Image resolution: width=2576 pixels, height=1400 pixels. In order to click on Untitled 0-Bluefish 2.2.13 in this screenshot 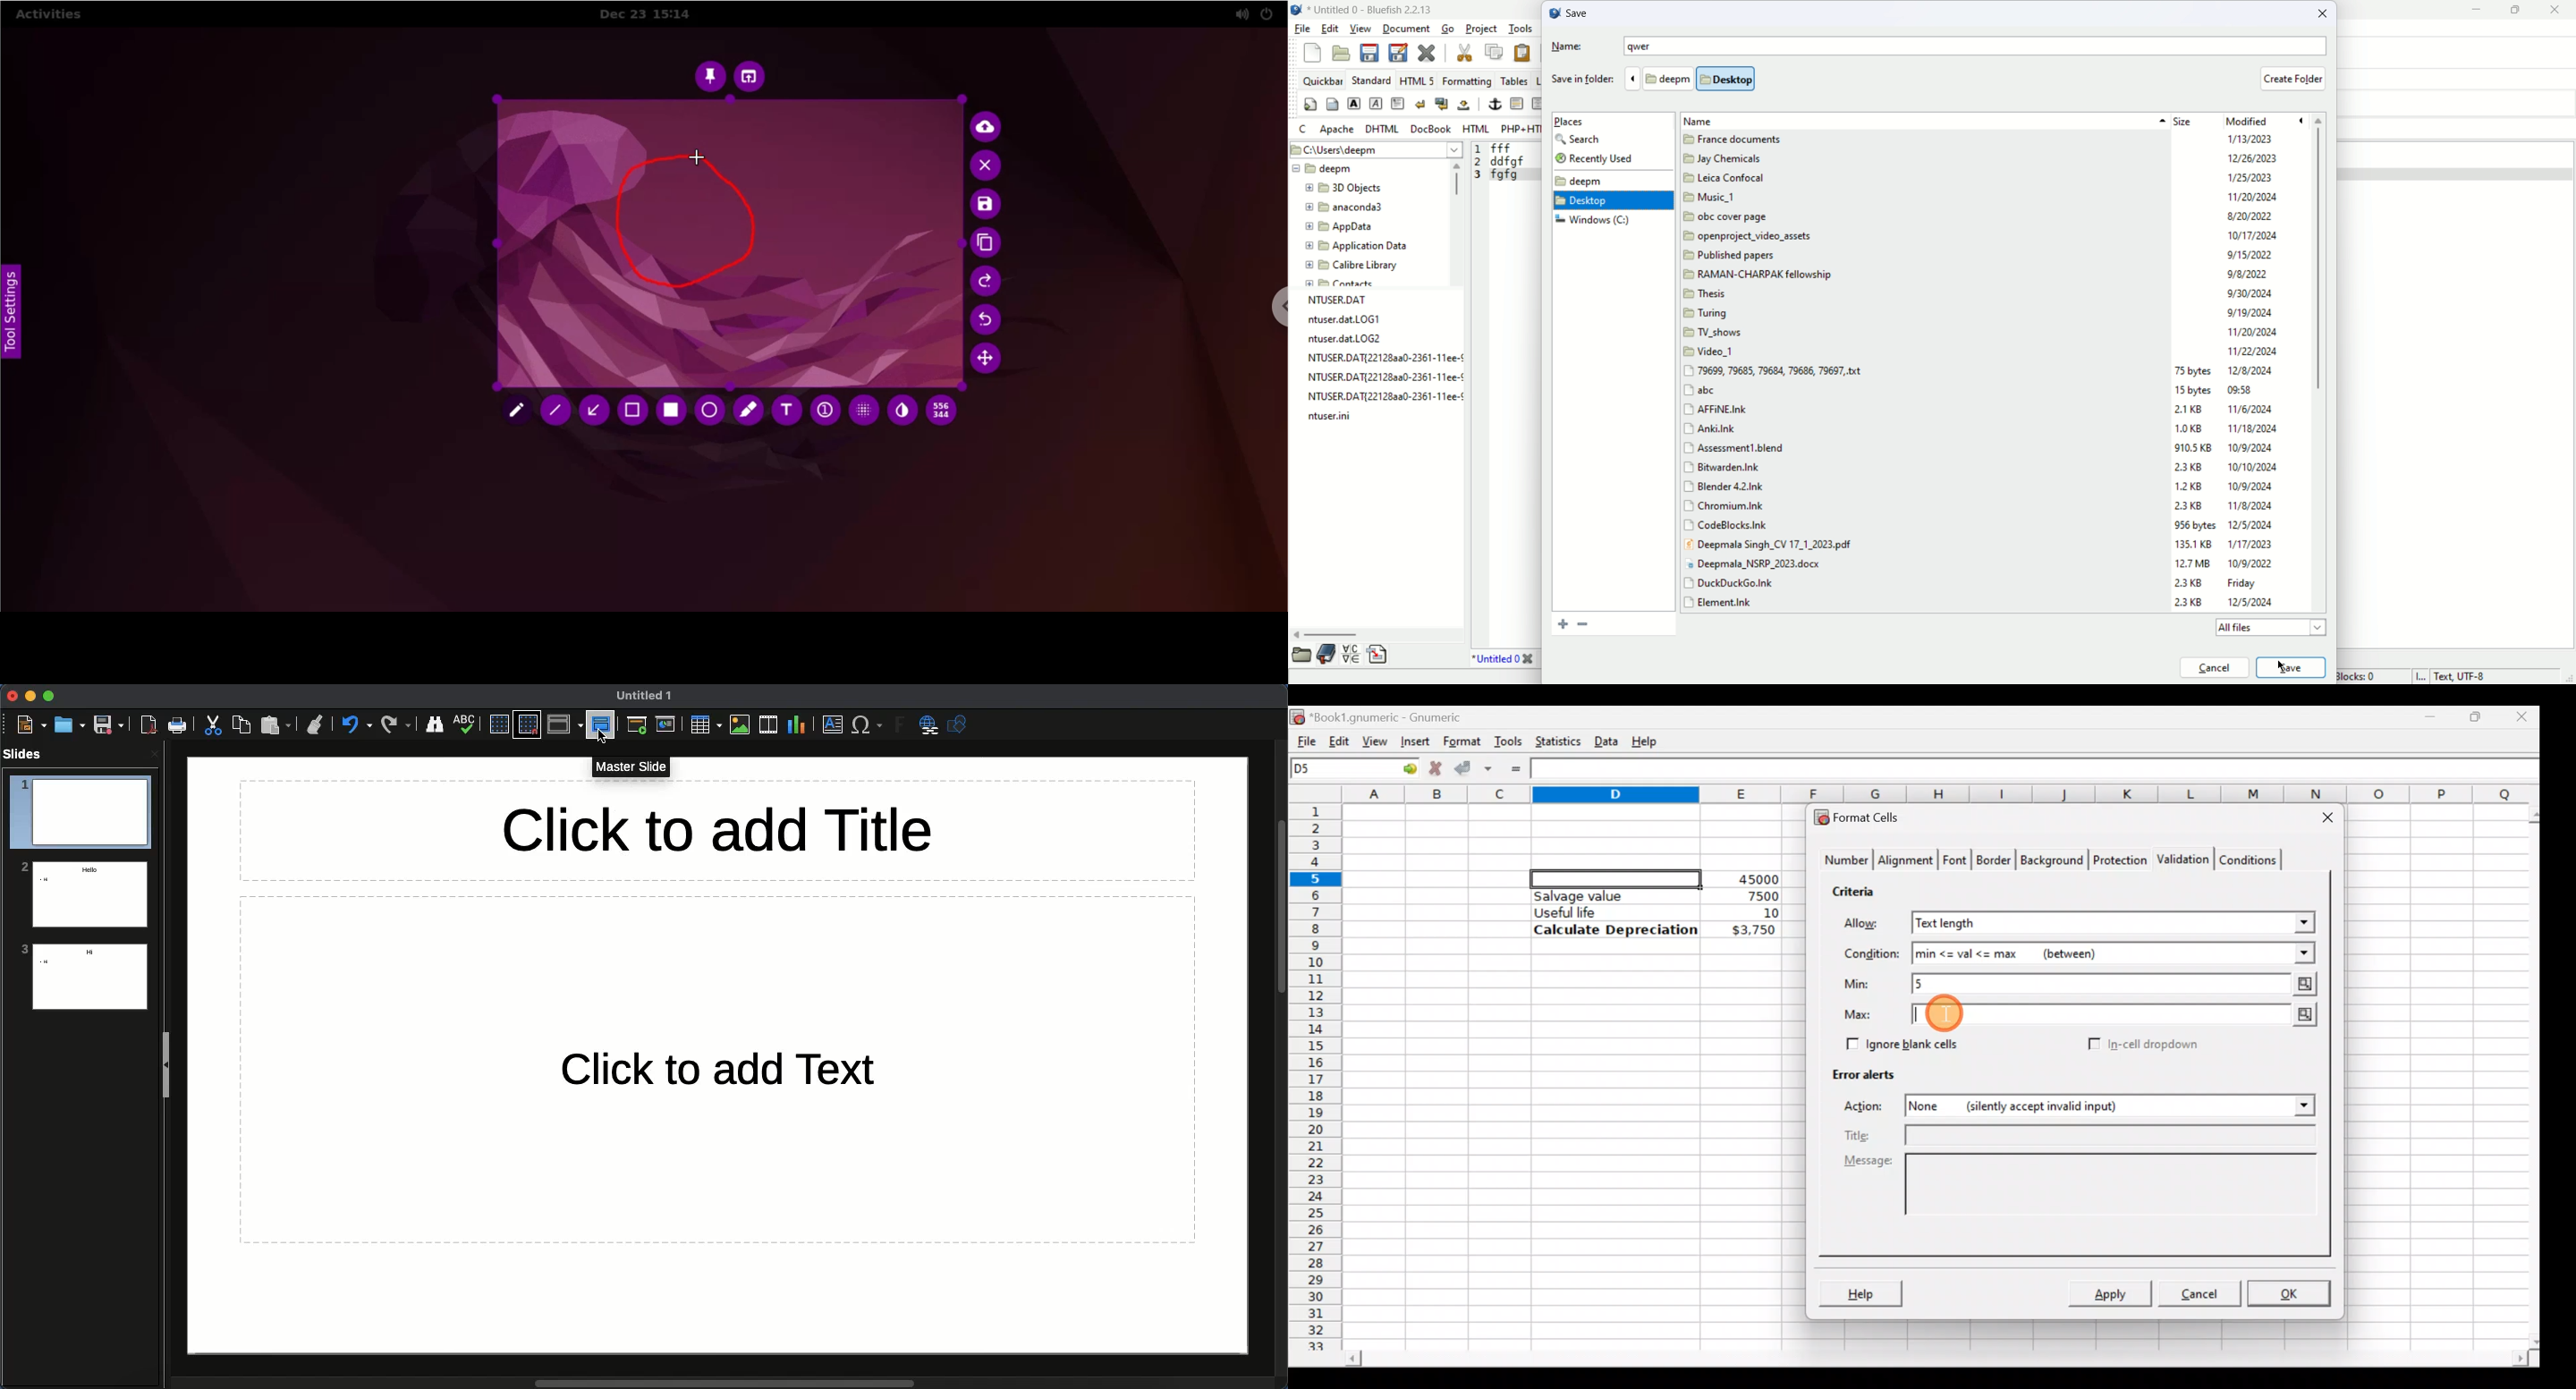, I will do `click(1373, 10)`.